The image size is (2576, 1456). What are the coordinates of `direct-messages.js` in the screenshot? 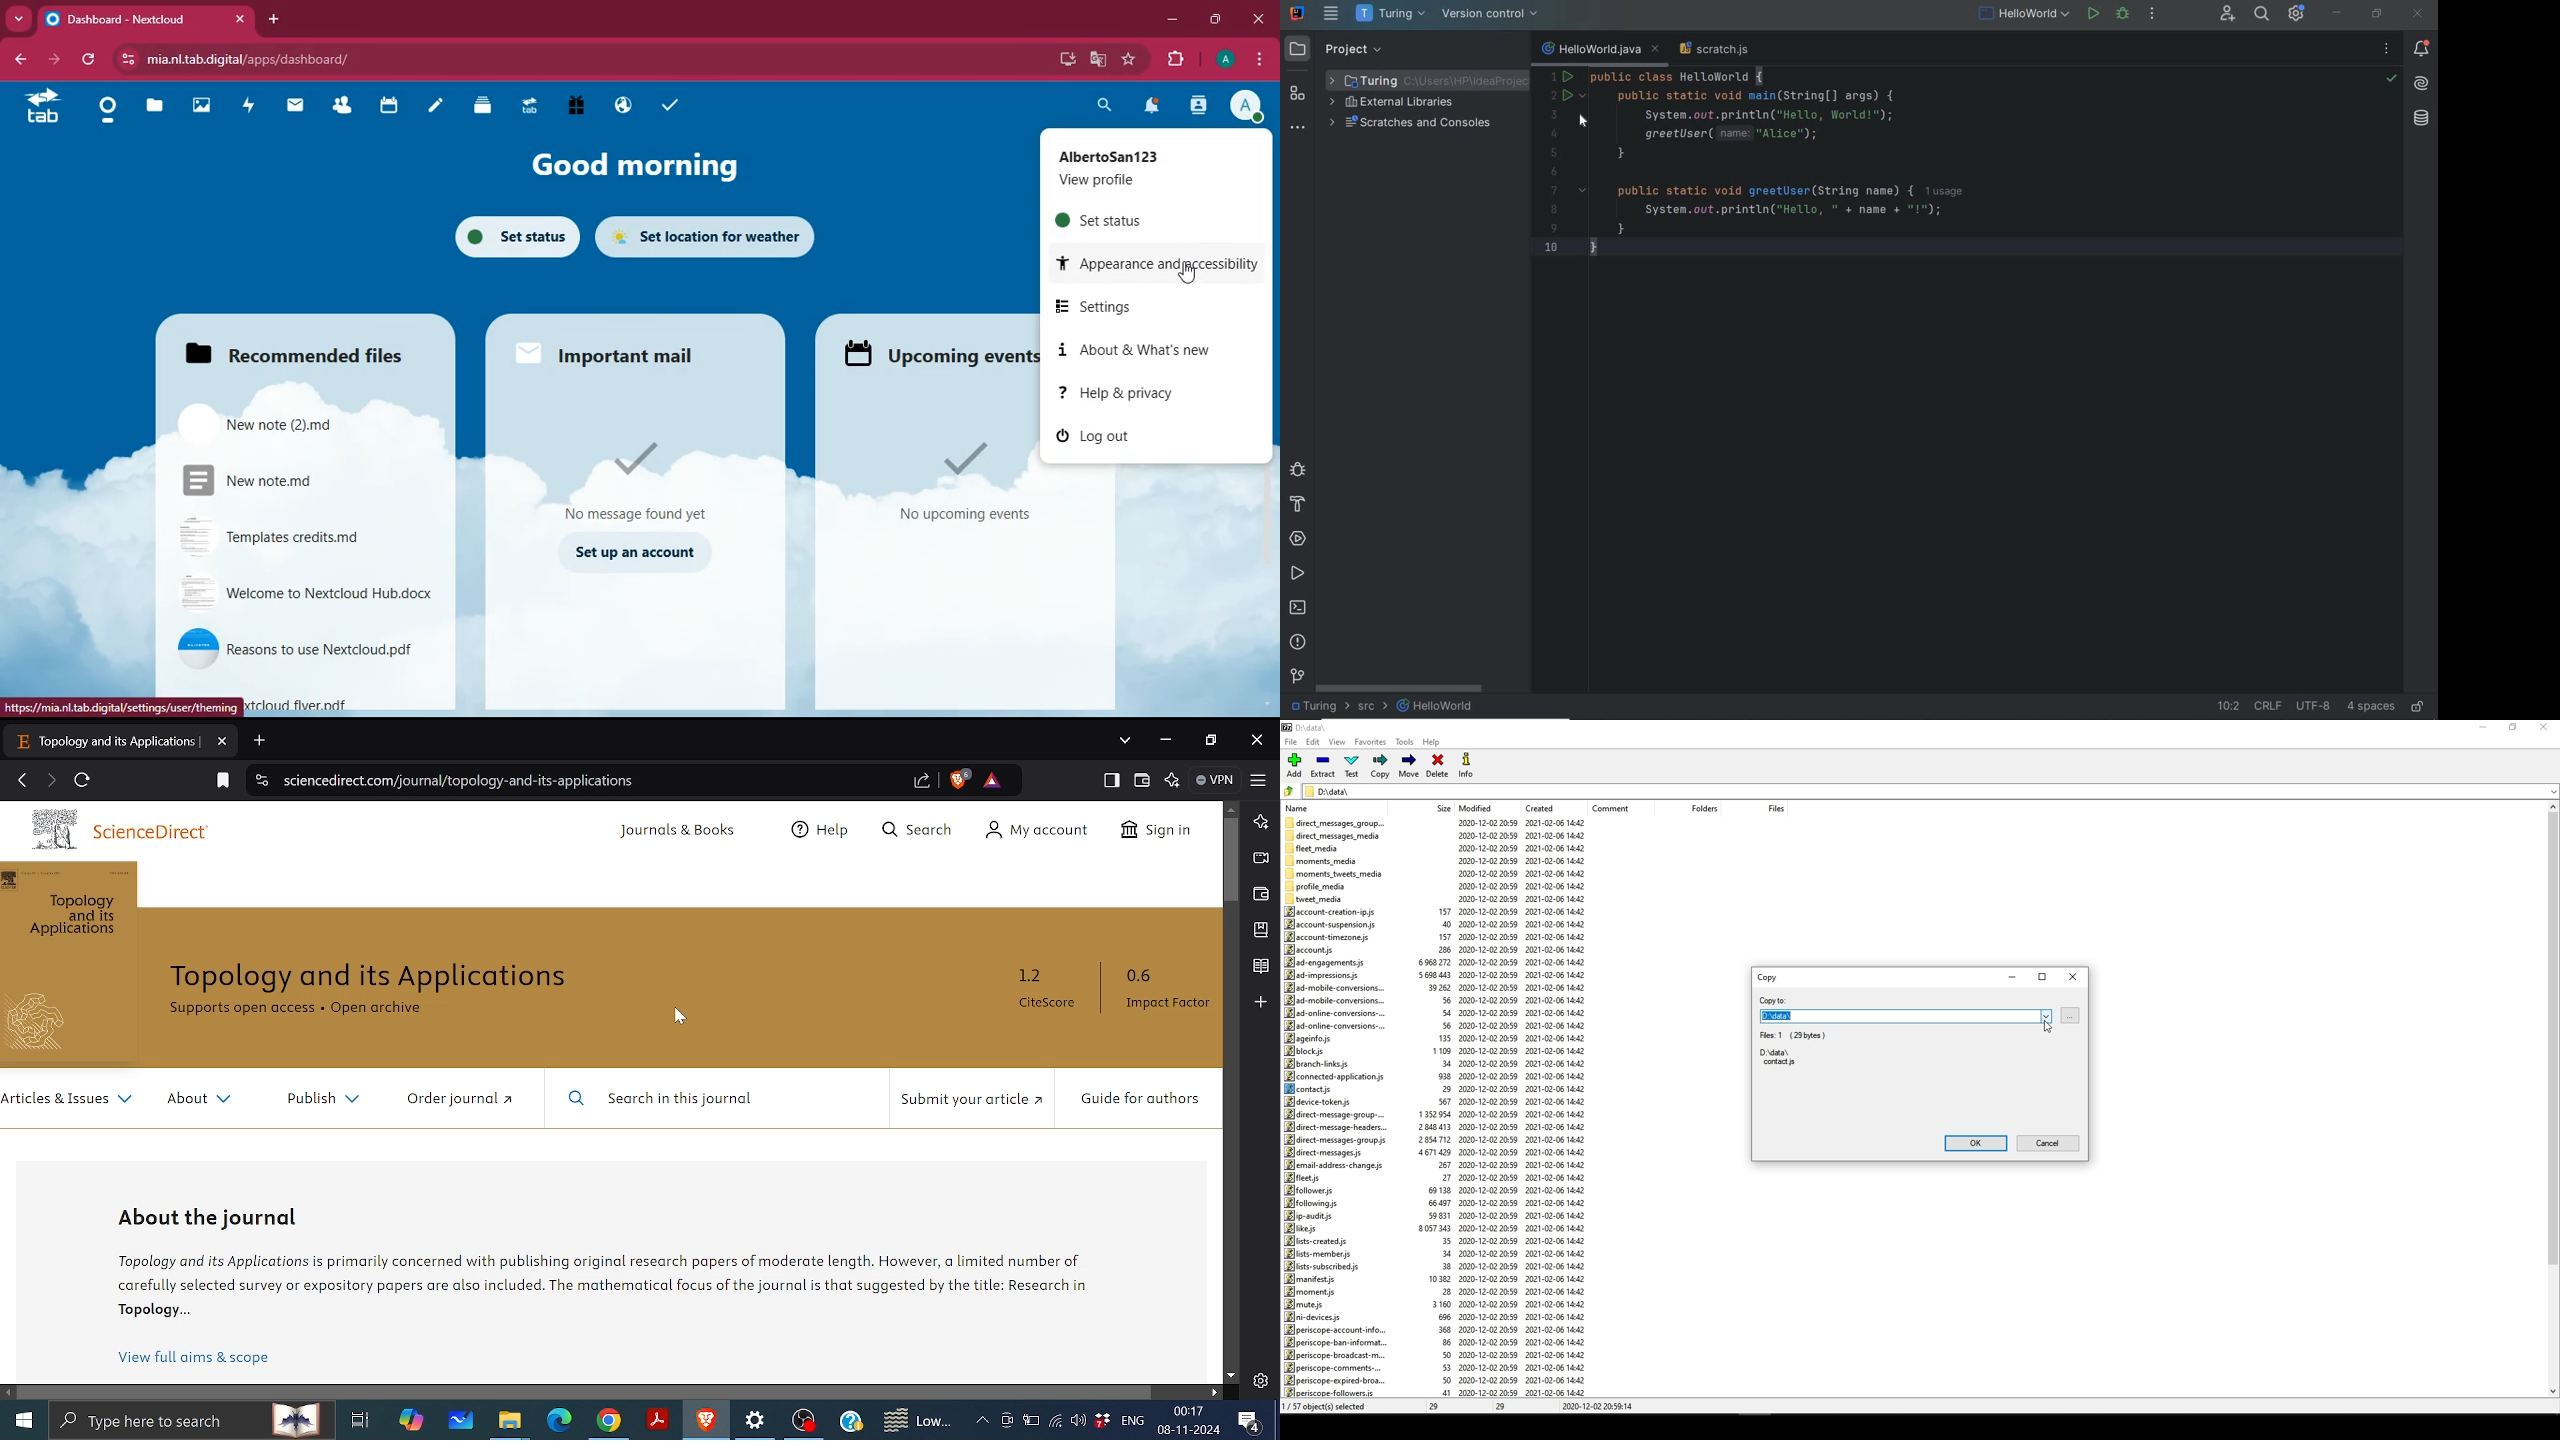 It's located at (1326, 1153).